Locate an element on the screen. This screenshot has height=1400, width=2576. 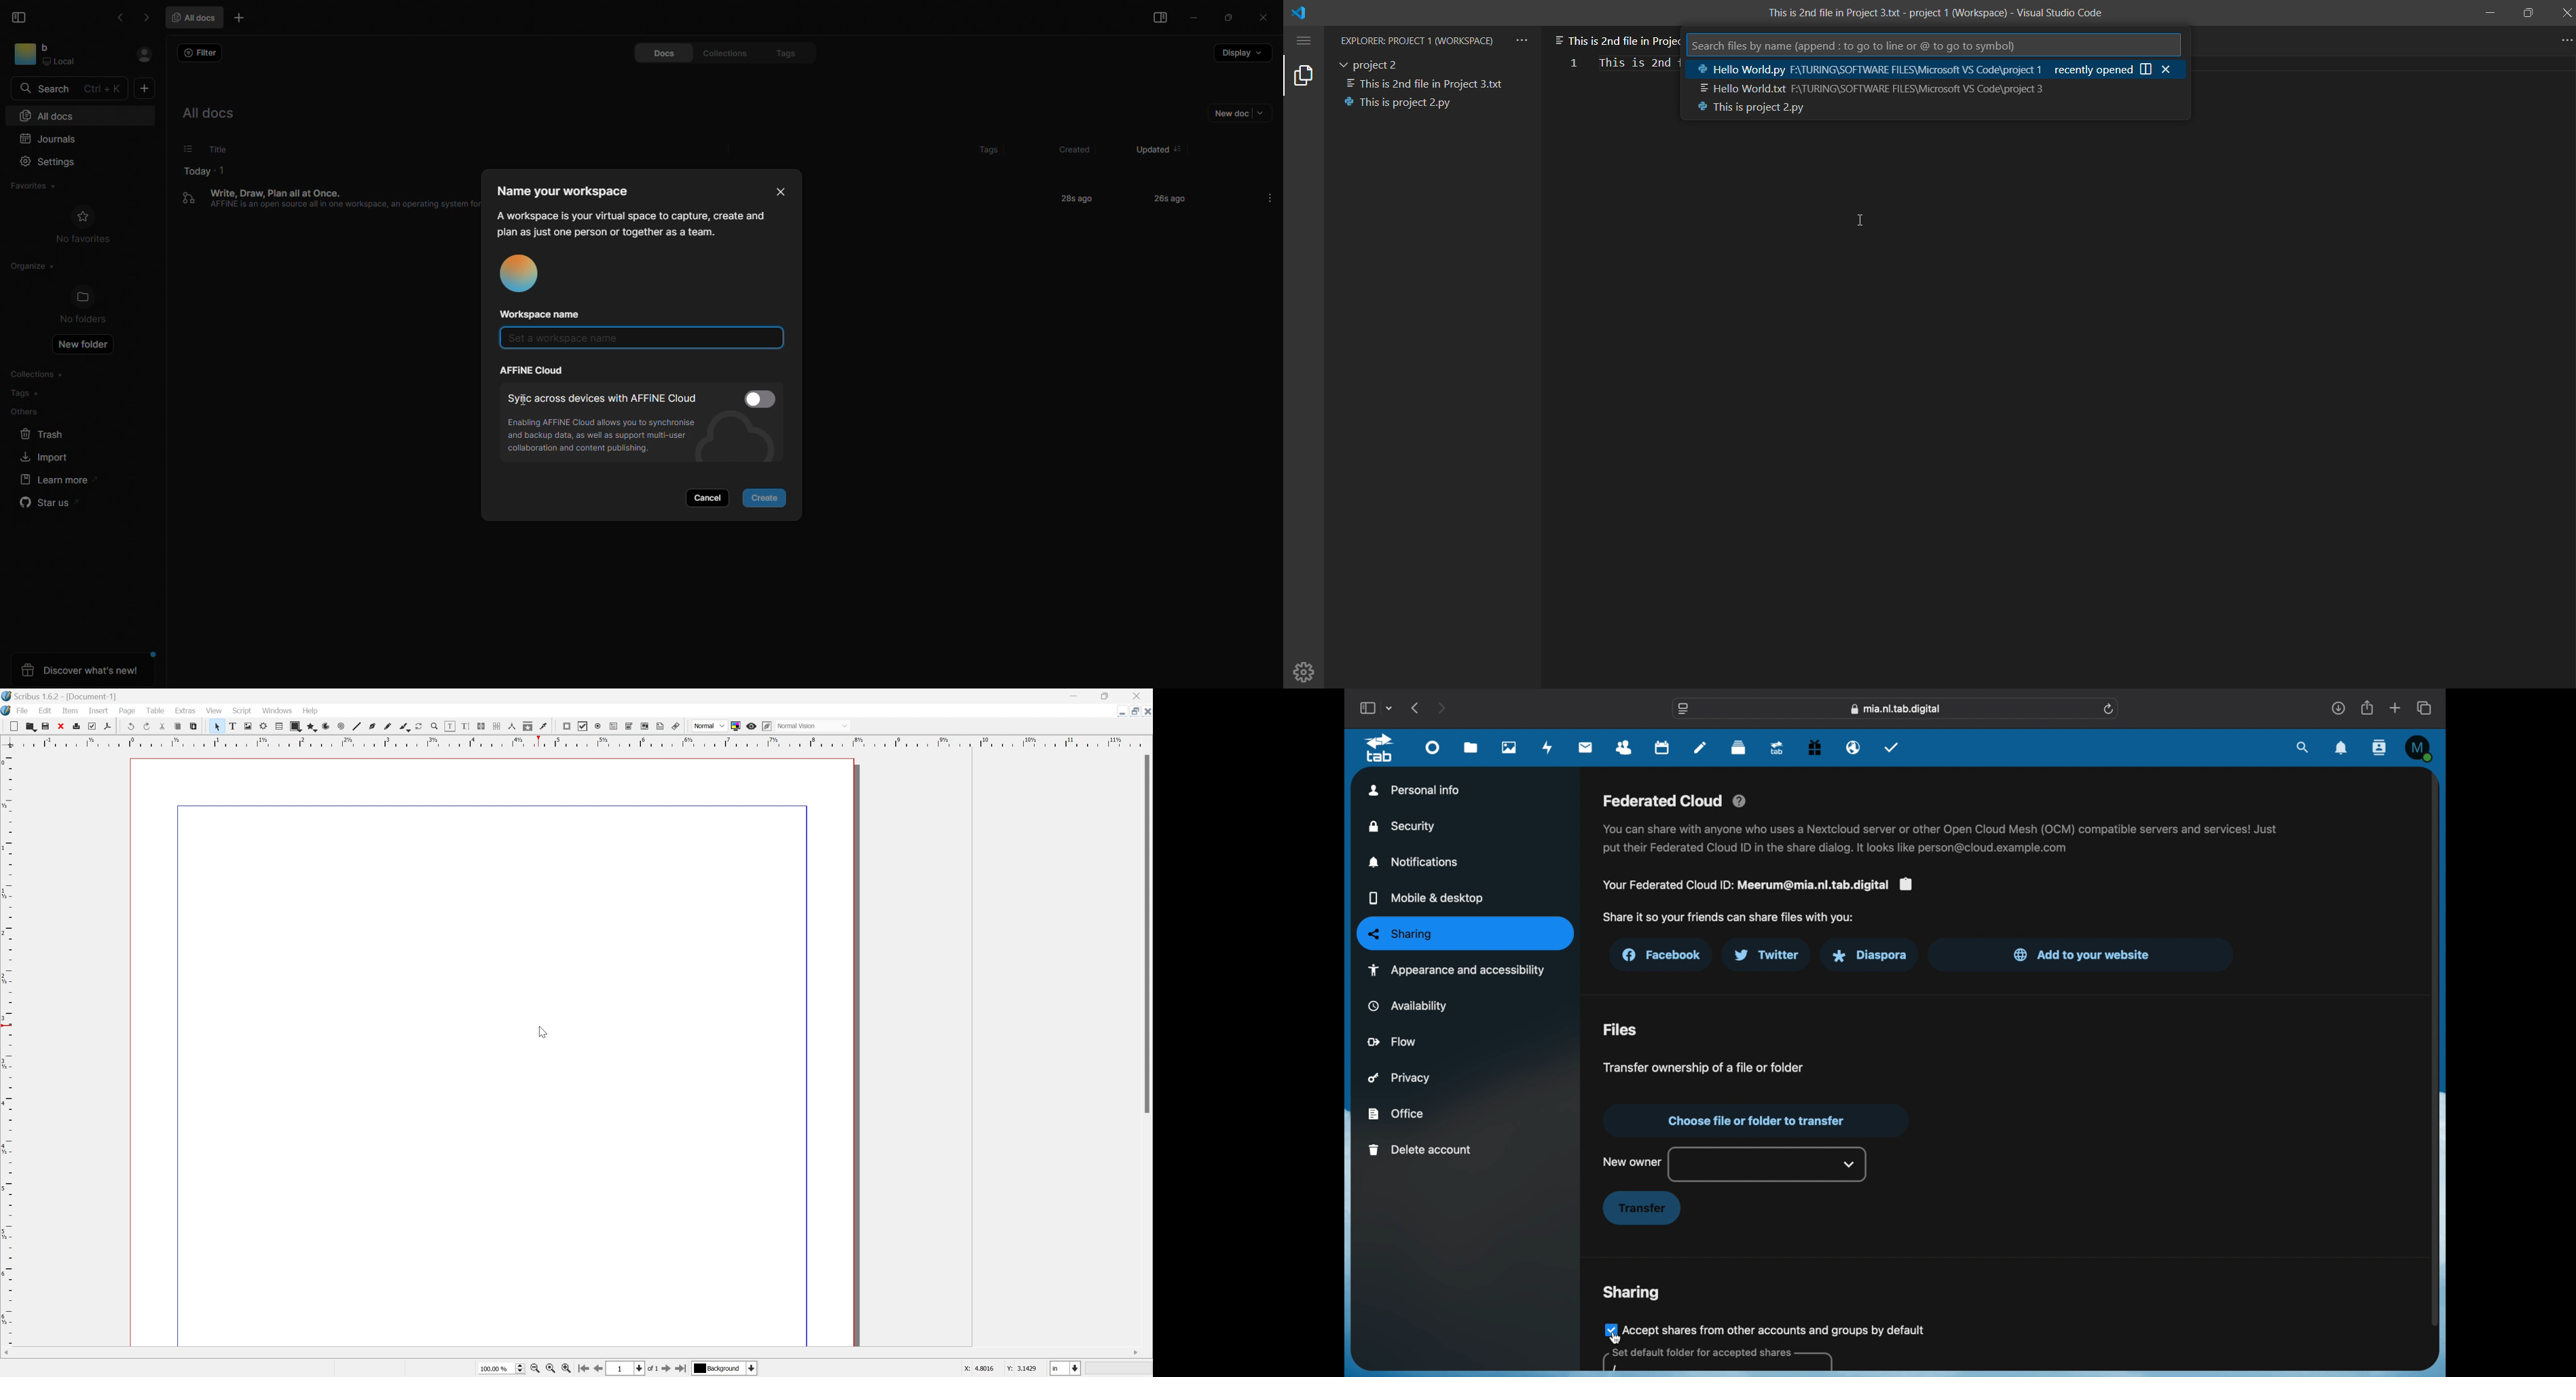
transfer is located at coordinates (1642, 1209).